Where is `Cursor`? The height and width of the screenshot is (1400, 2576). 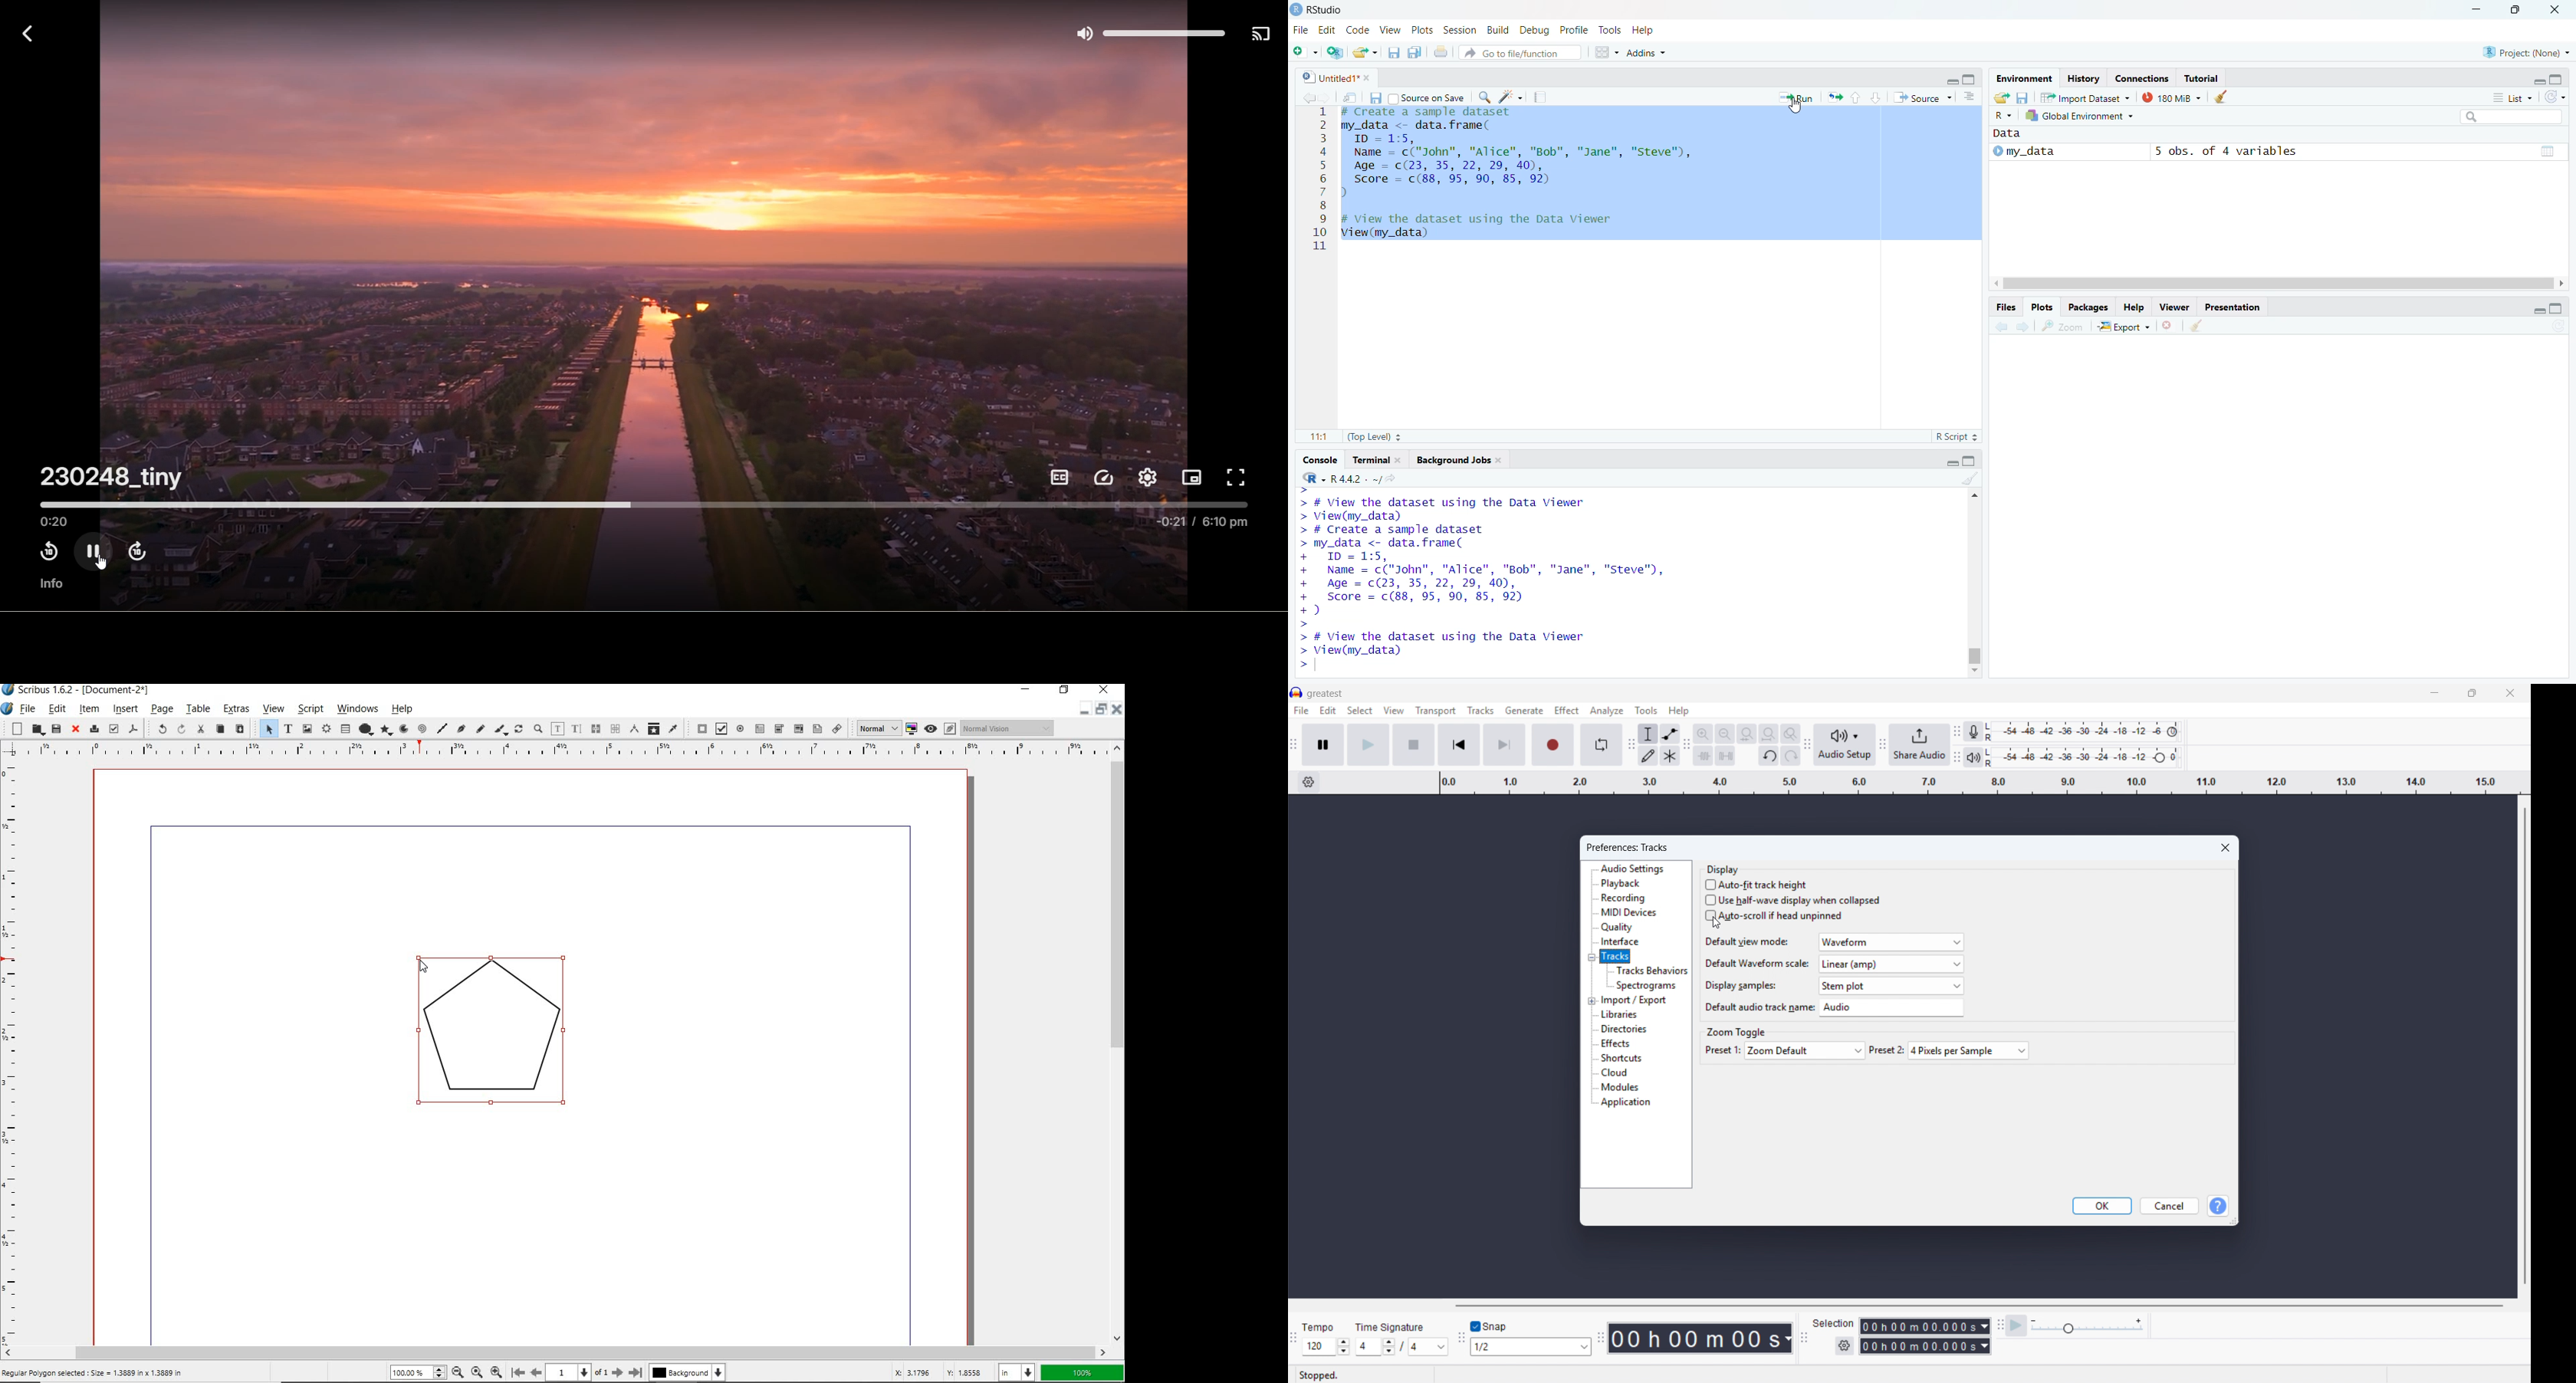
Cursor is located at coordinates (1798, 109).